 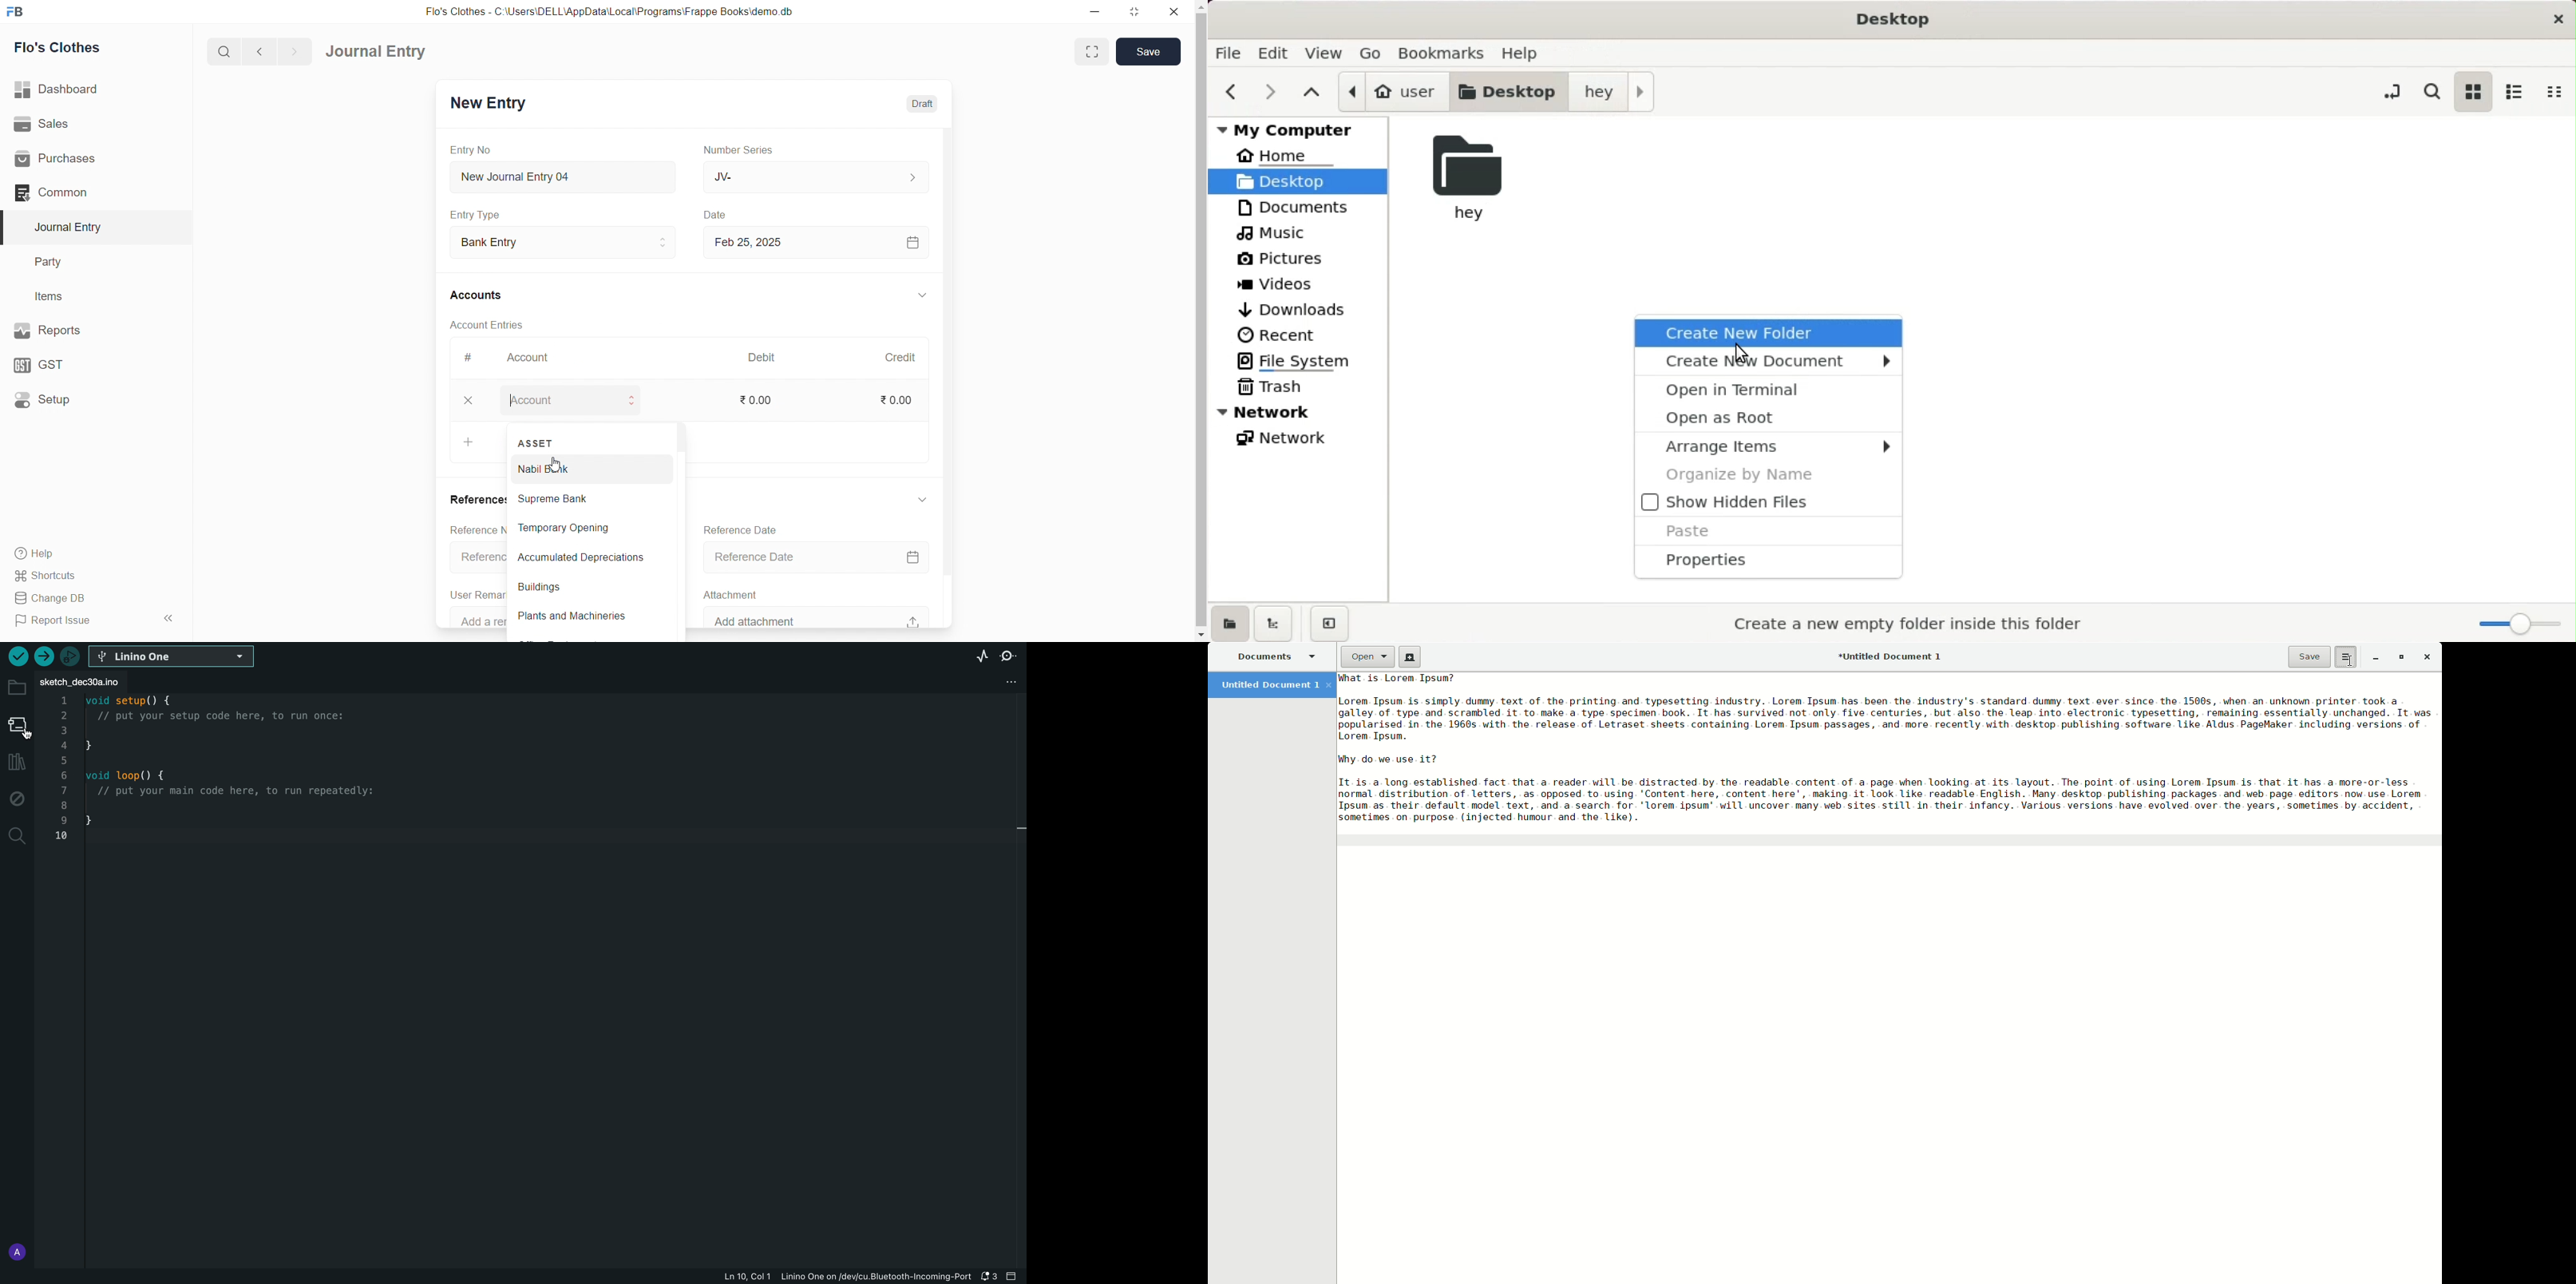 I want to click on Documents, so click(x=1278, y=657).